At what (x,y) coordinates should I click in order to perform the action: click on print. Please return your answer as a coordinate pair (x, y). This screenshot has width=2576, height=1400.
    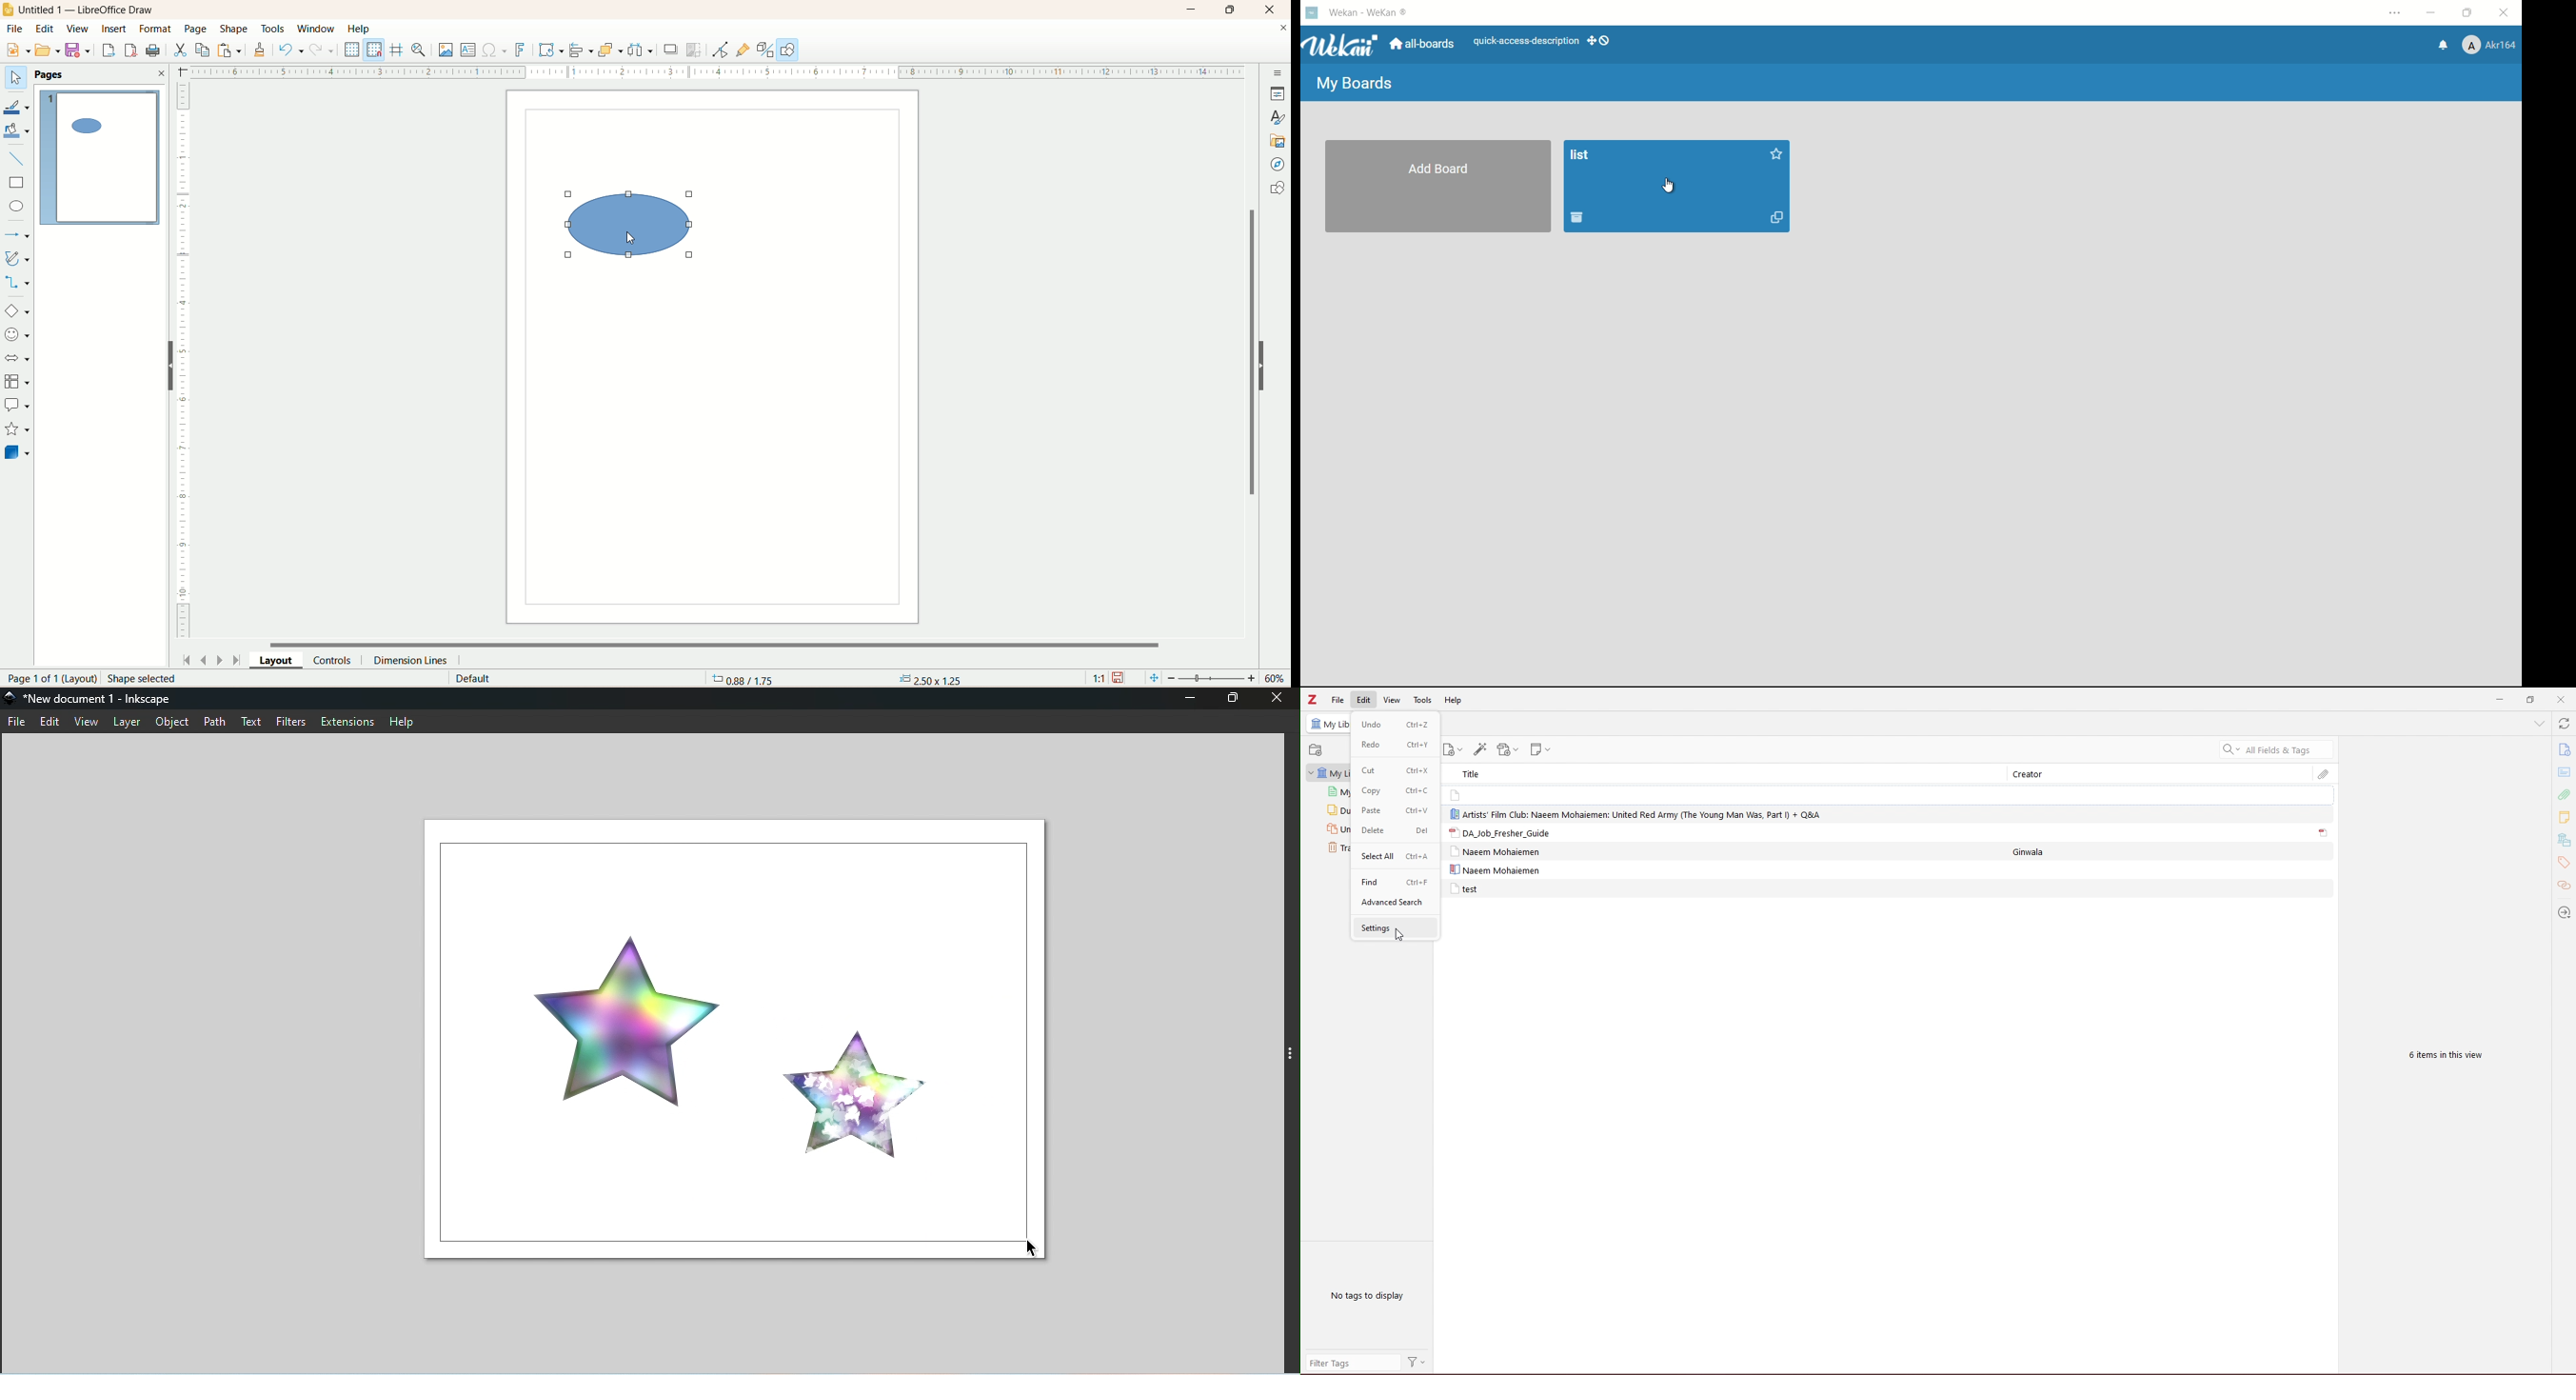
    Looking at the image, I should click on (158, 51).